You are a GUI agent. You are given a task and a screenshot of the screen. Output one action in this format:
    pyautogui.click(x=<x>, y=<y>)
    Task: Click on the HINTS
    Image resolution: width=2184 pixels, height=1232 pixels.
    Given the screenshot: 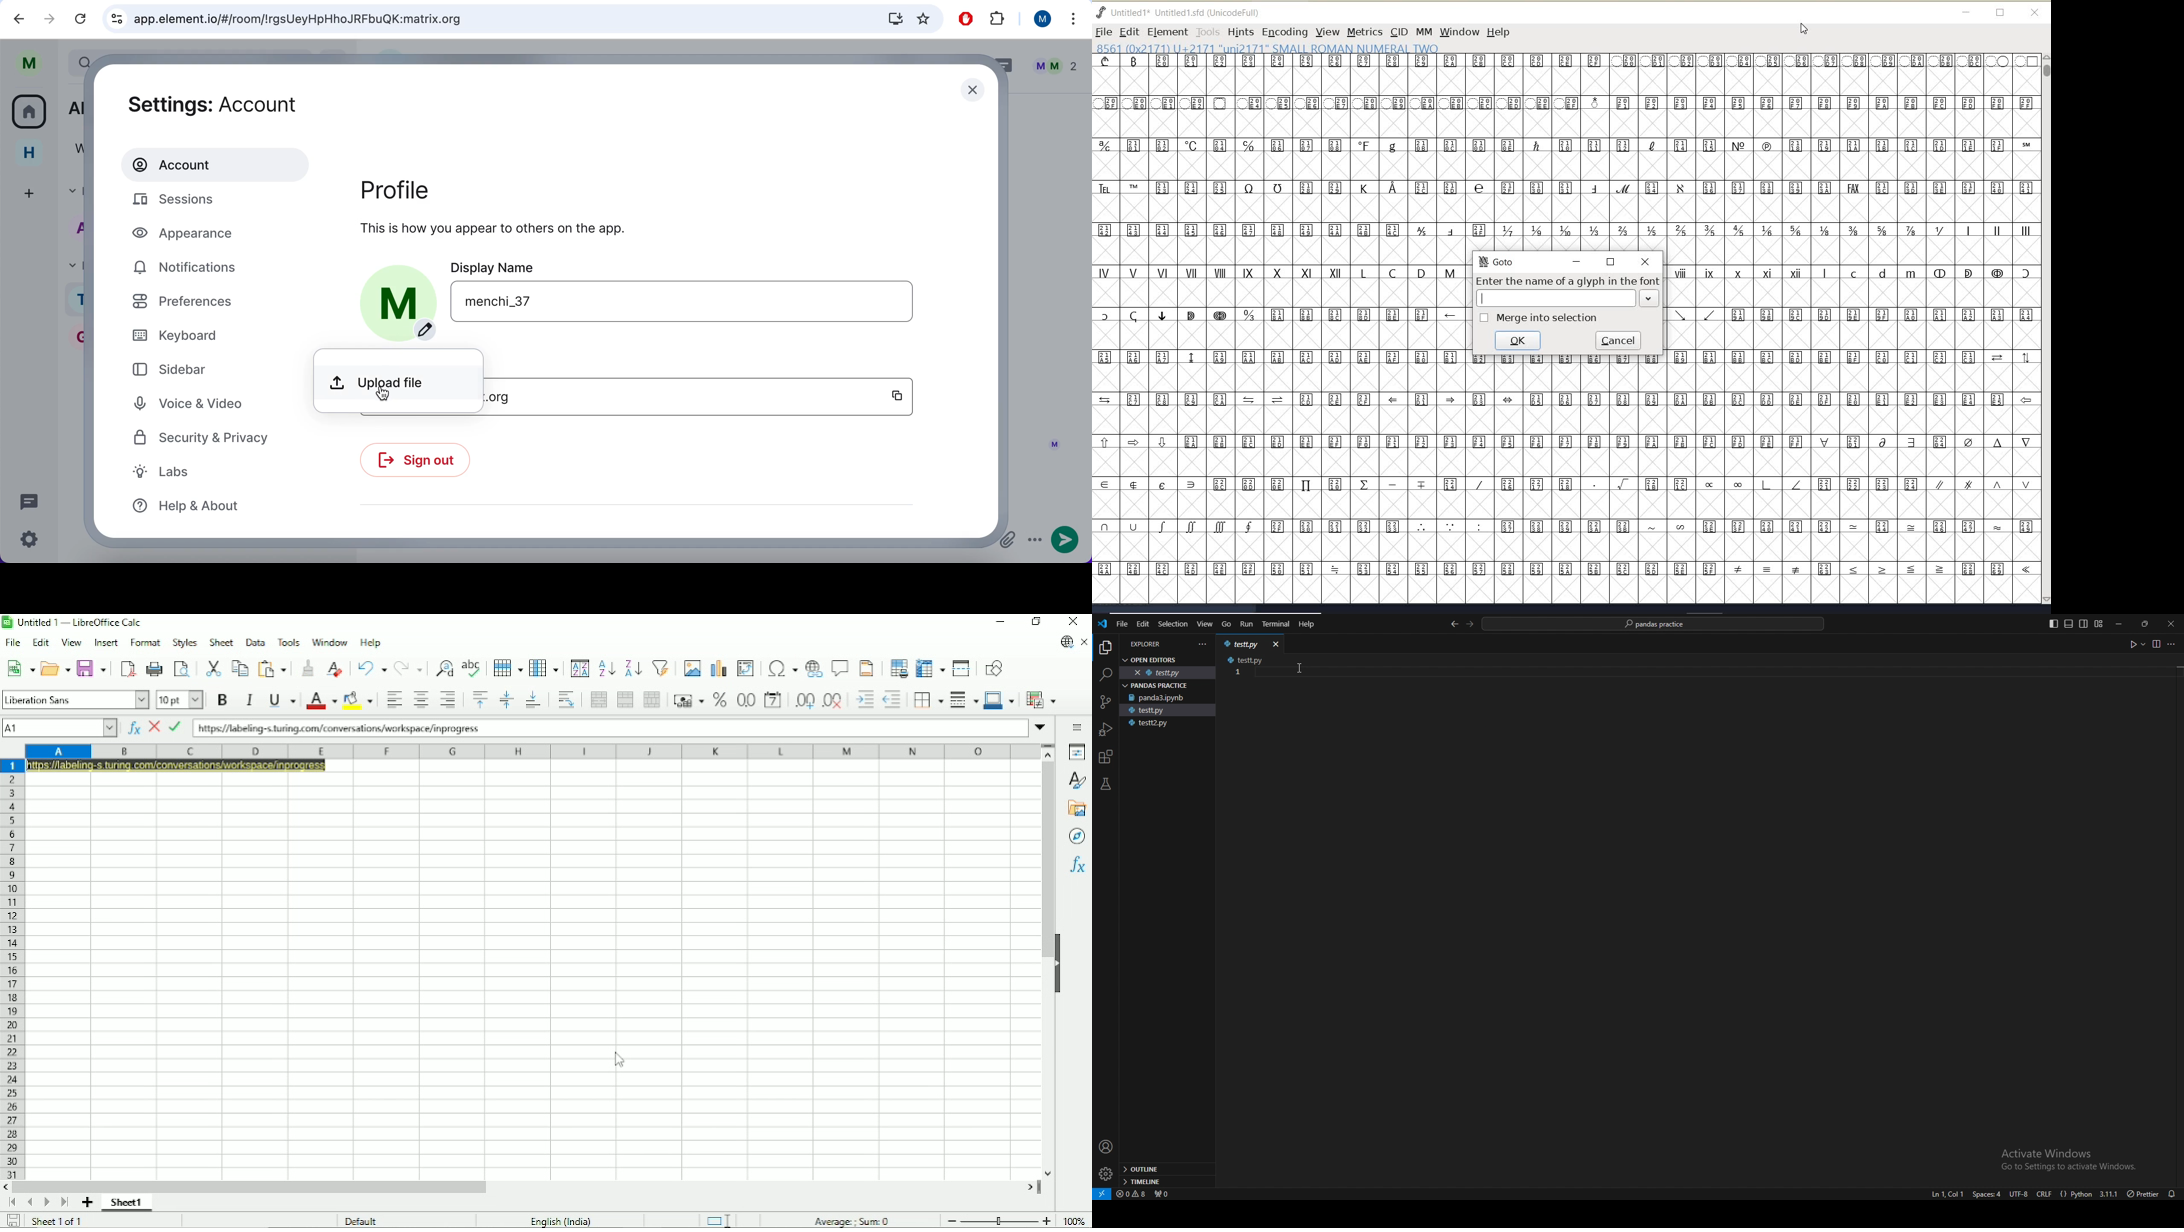 What is the action you would take?
    pyautogui.click(x=1240, y=32)
    